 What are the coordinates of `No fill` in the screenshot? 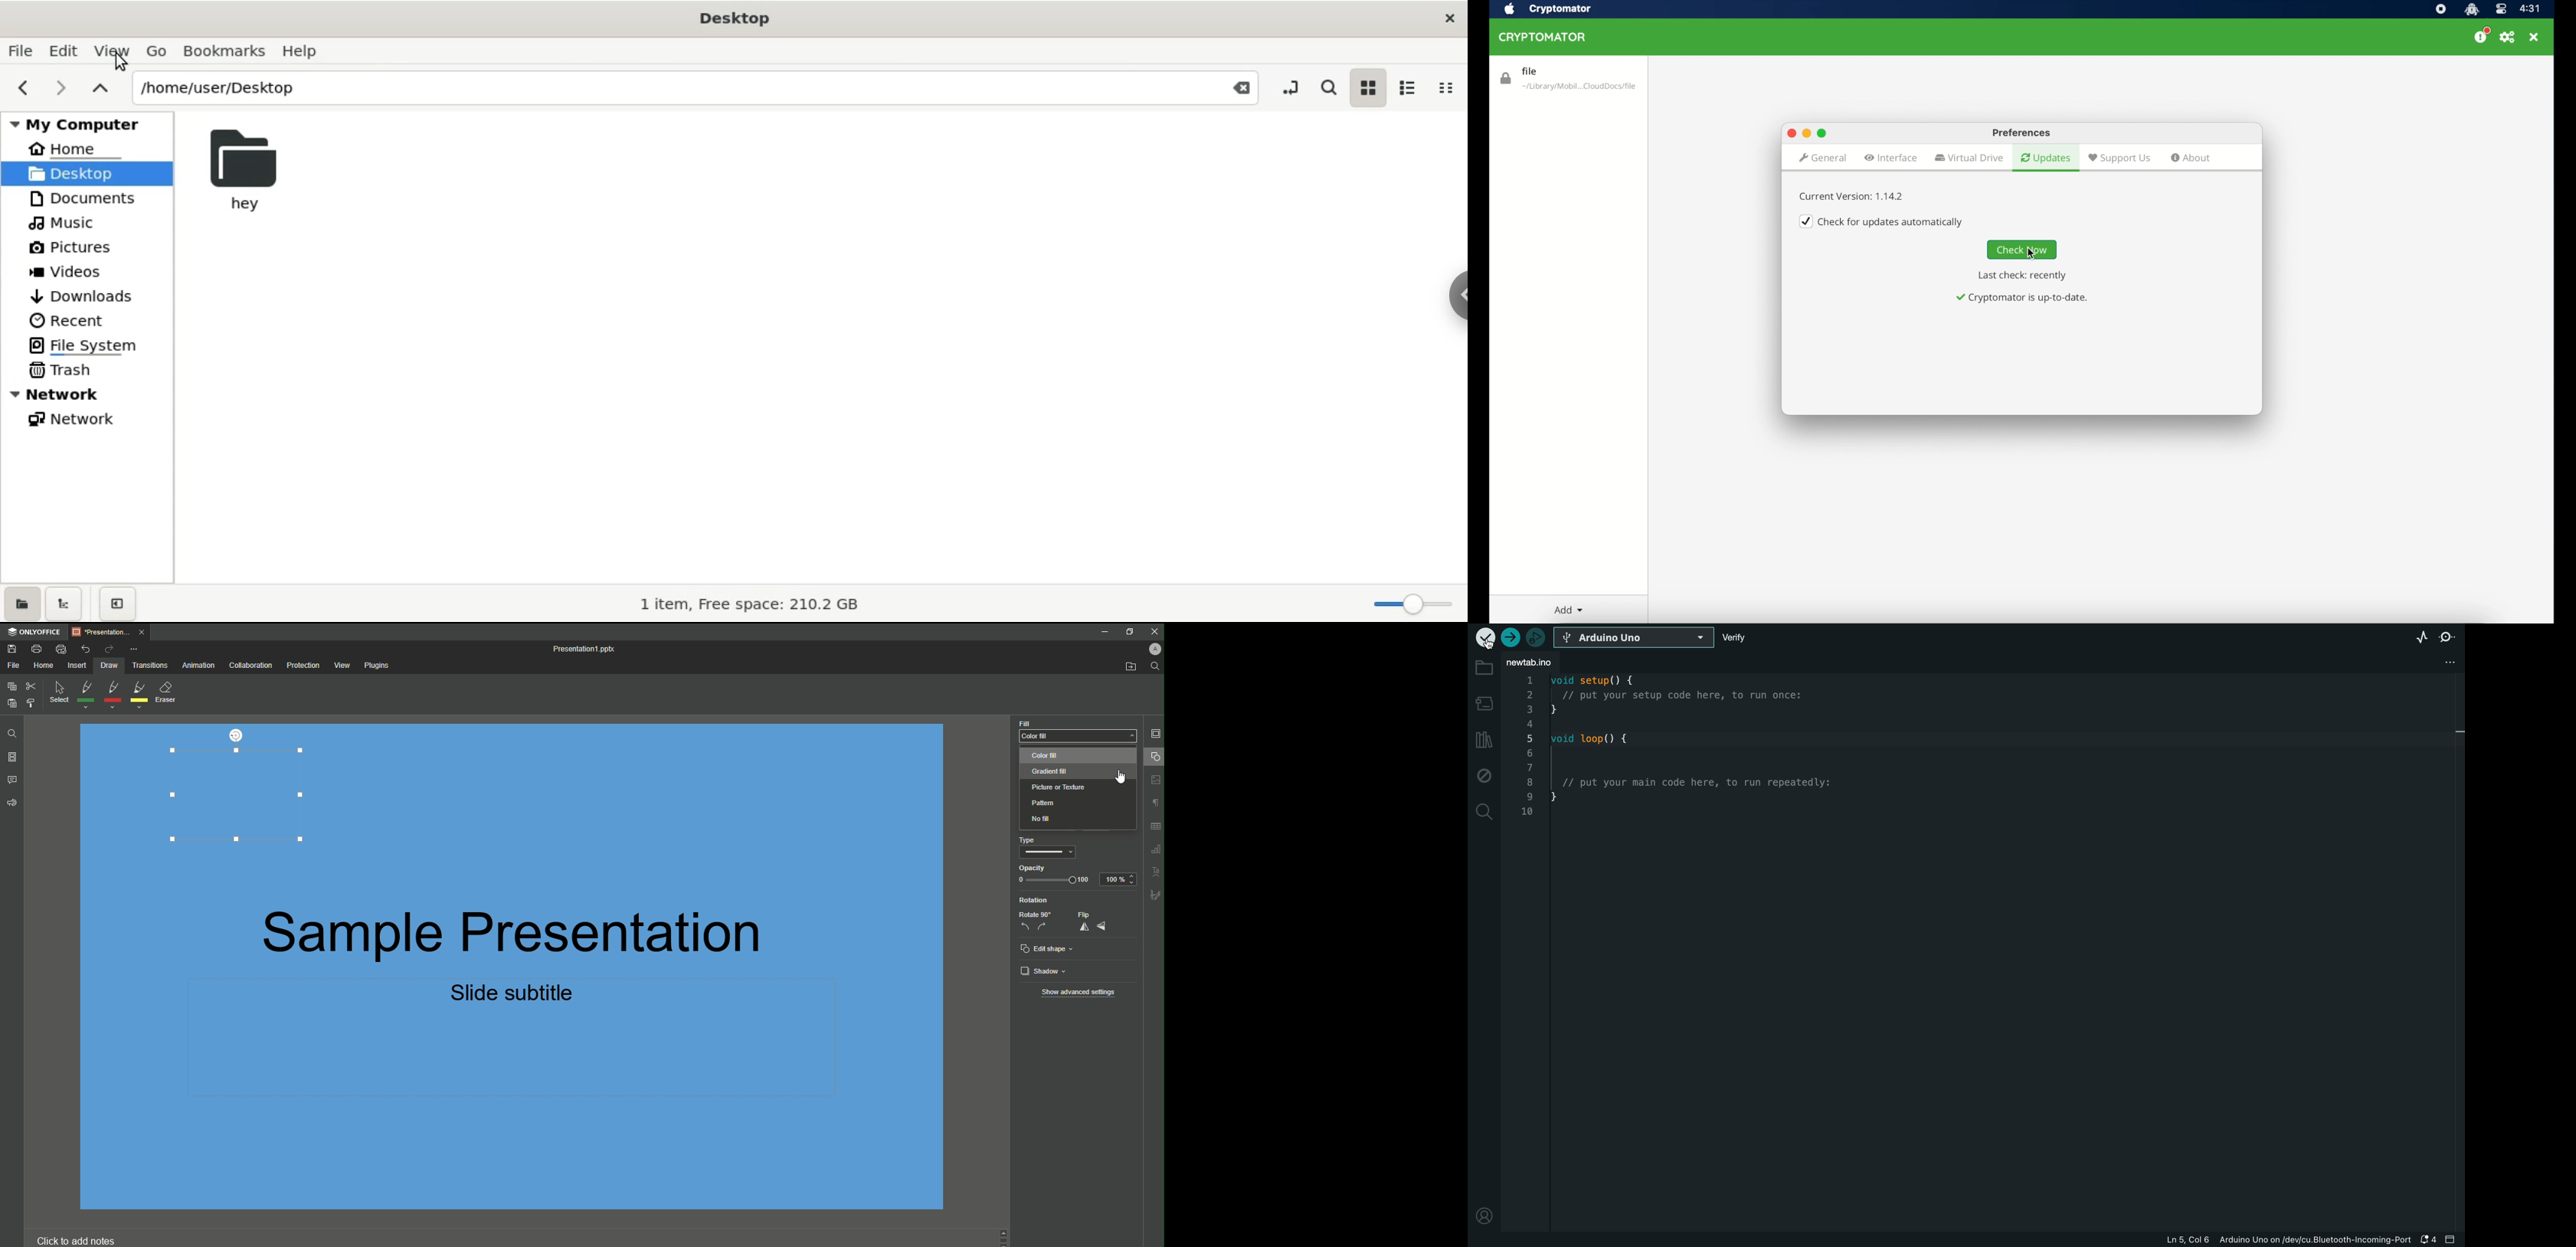 It's located at (1042, 819).